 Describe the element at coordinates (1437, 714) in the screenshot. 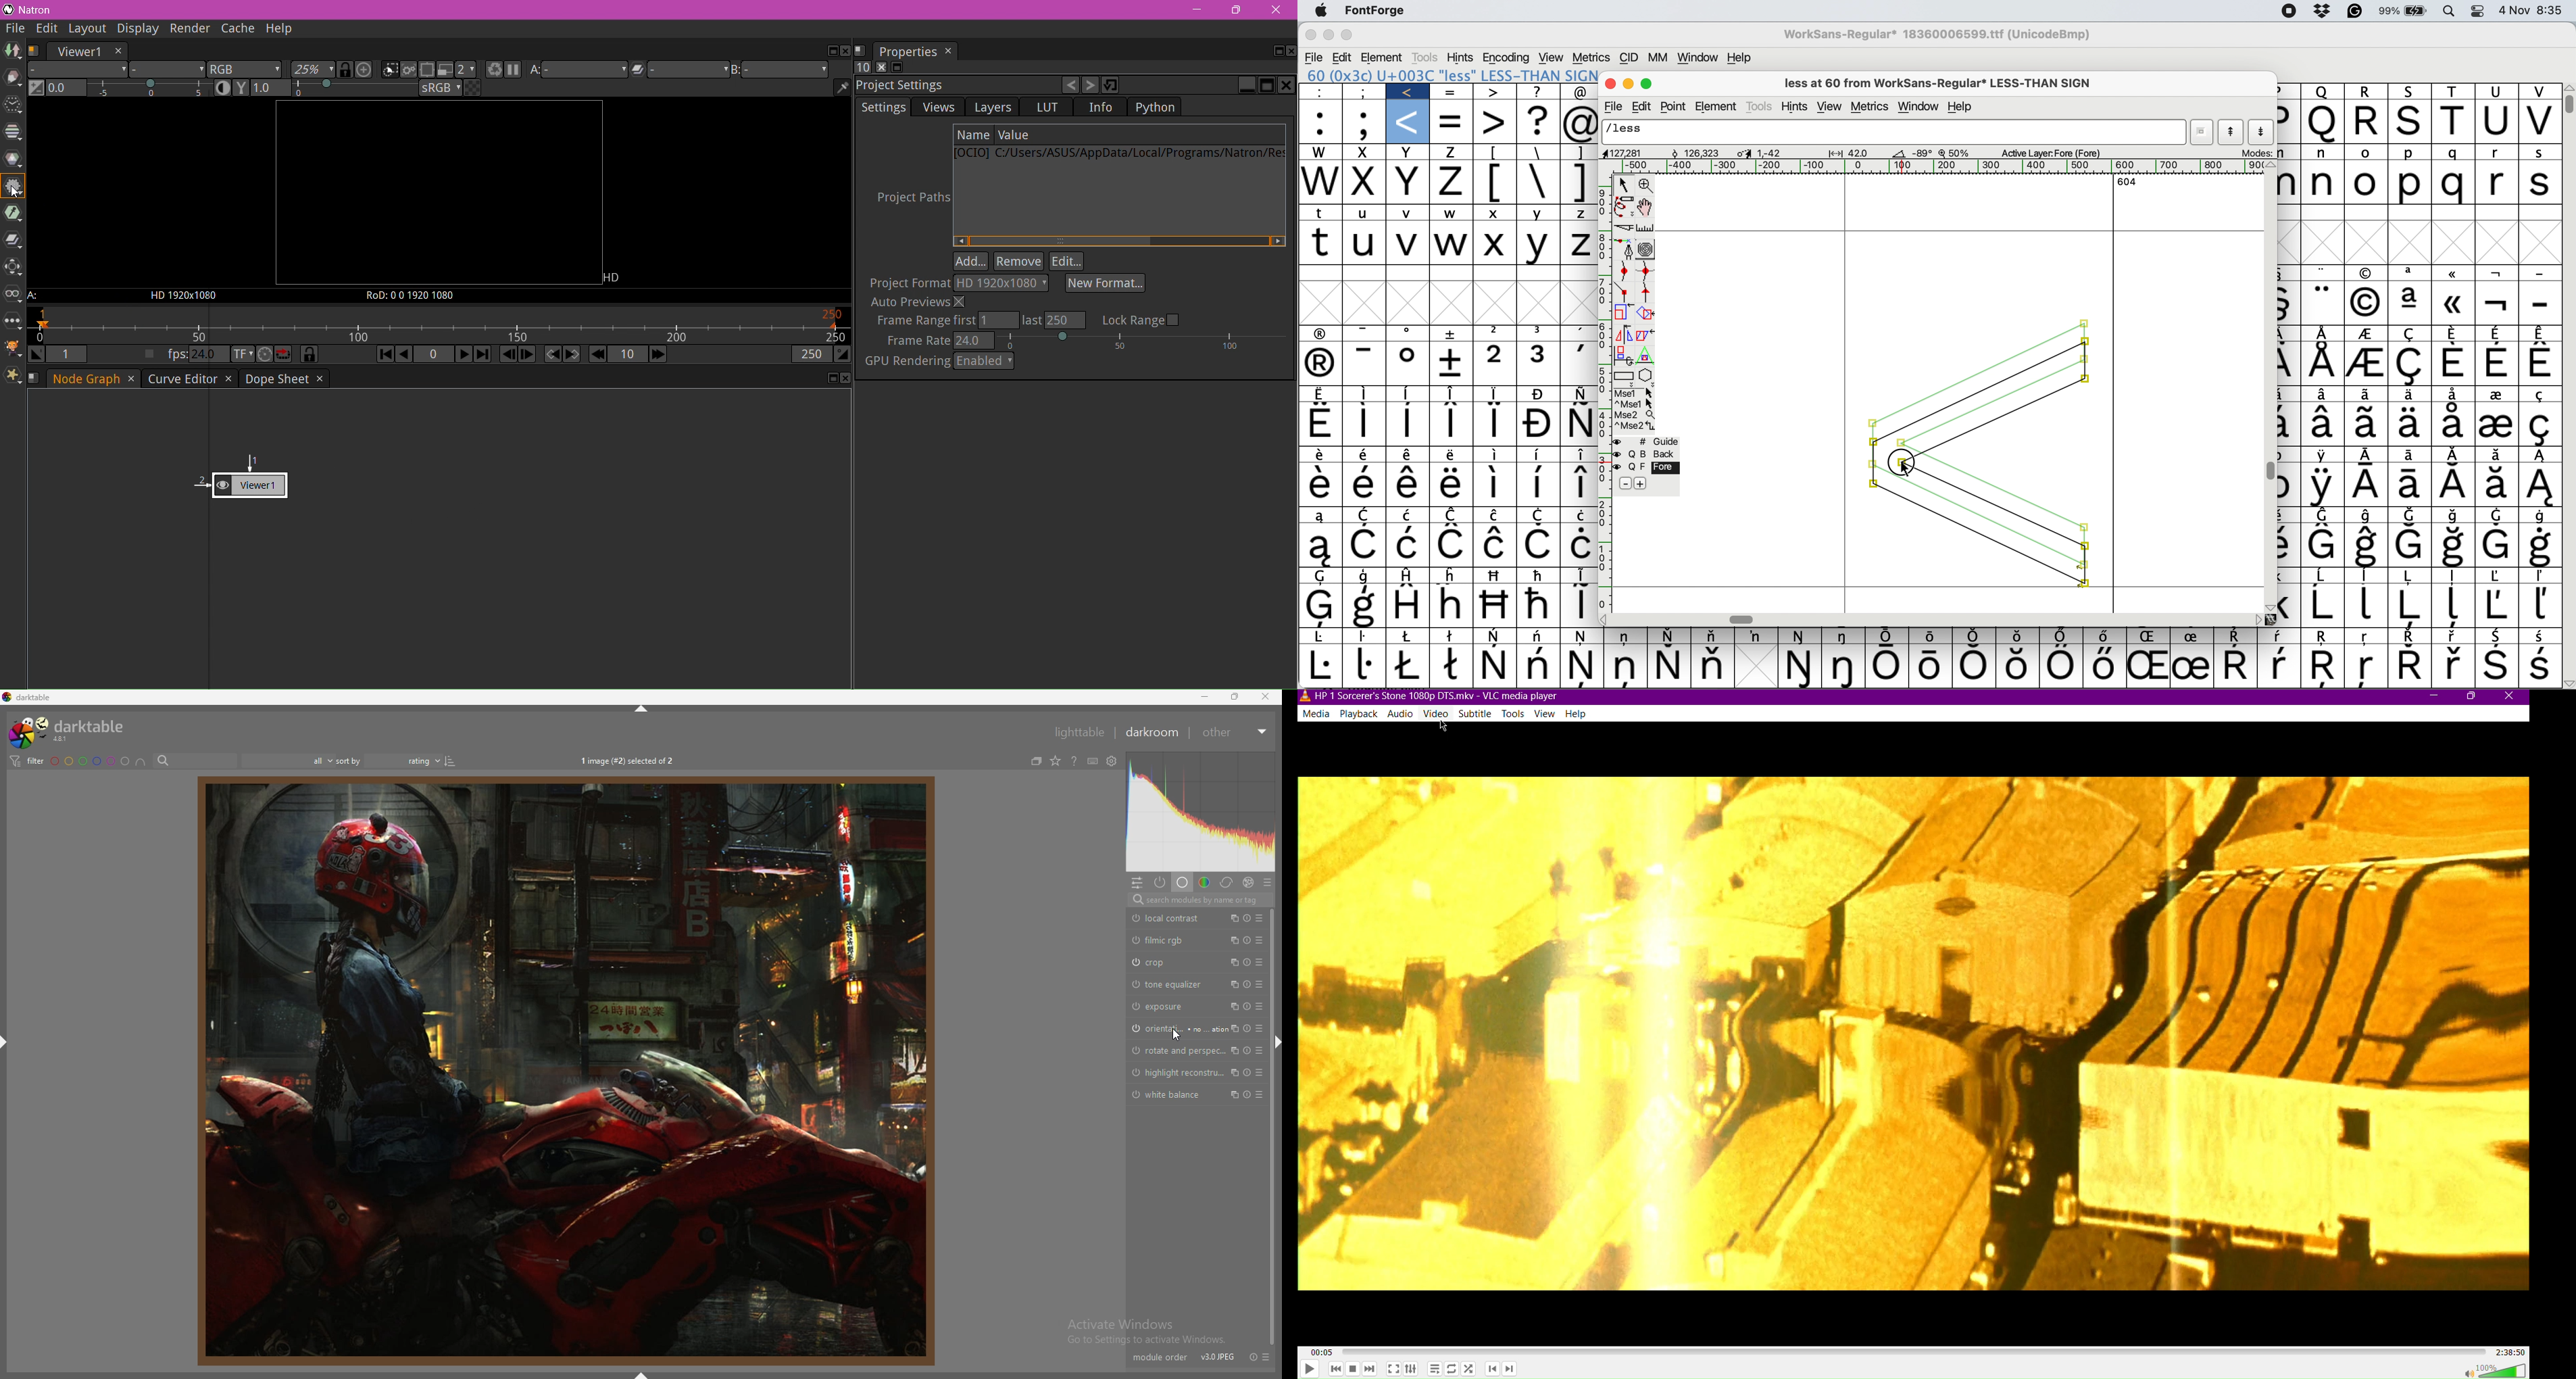

I see `Video` at that location.